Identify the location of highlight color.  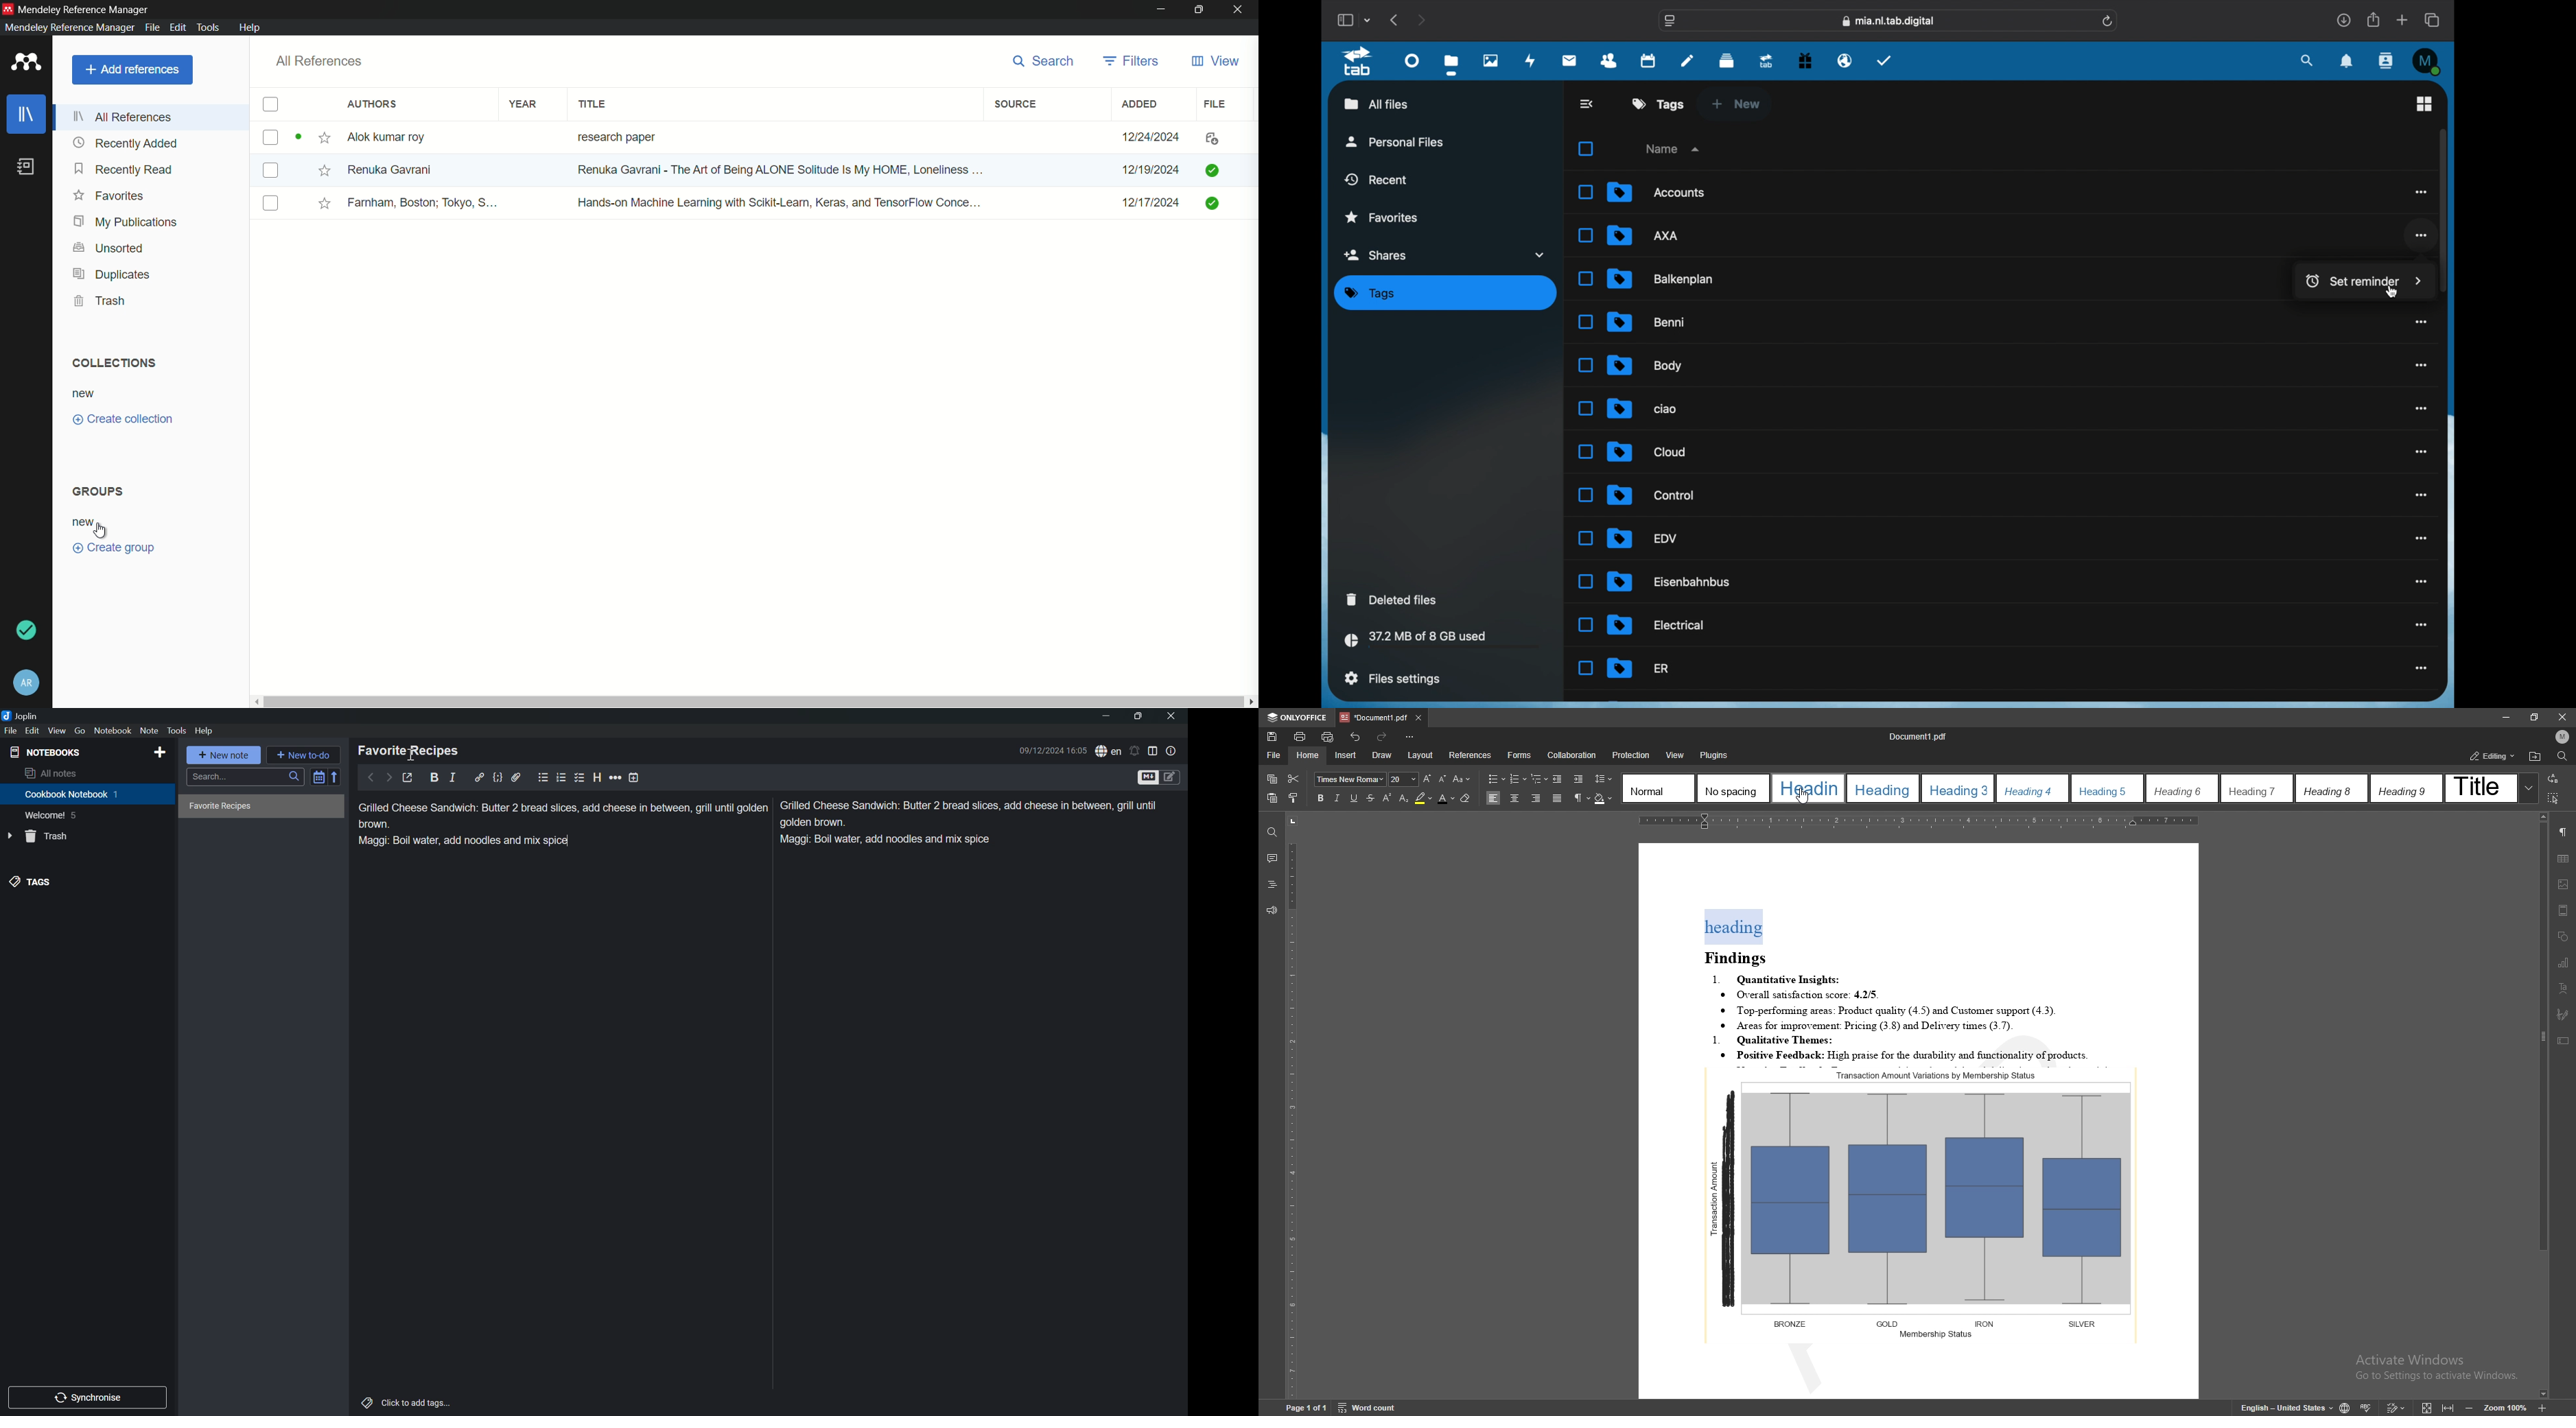
(1424, 799).